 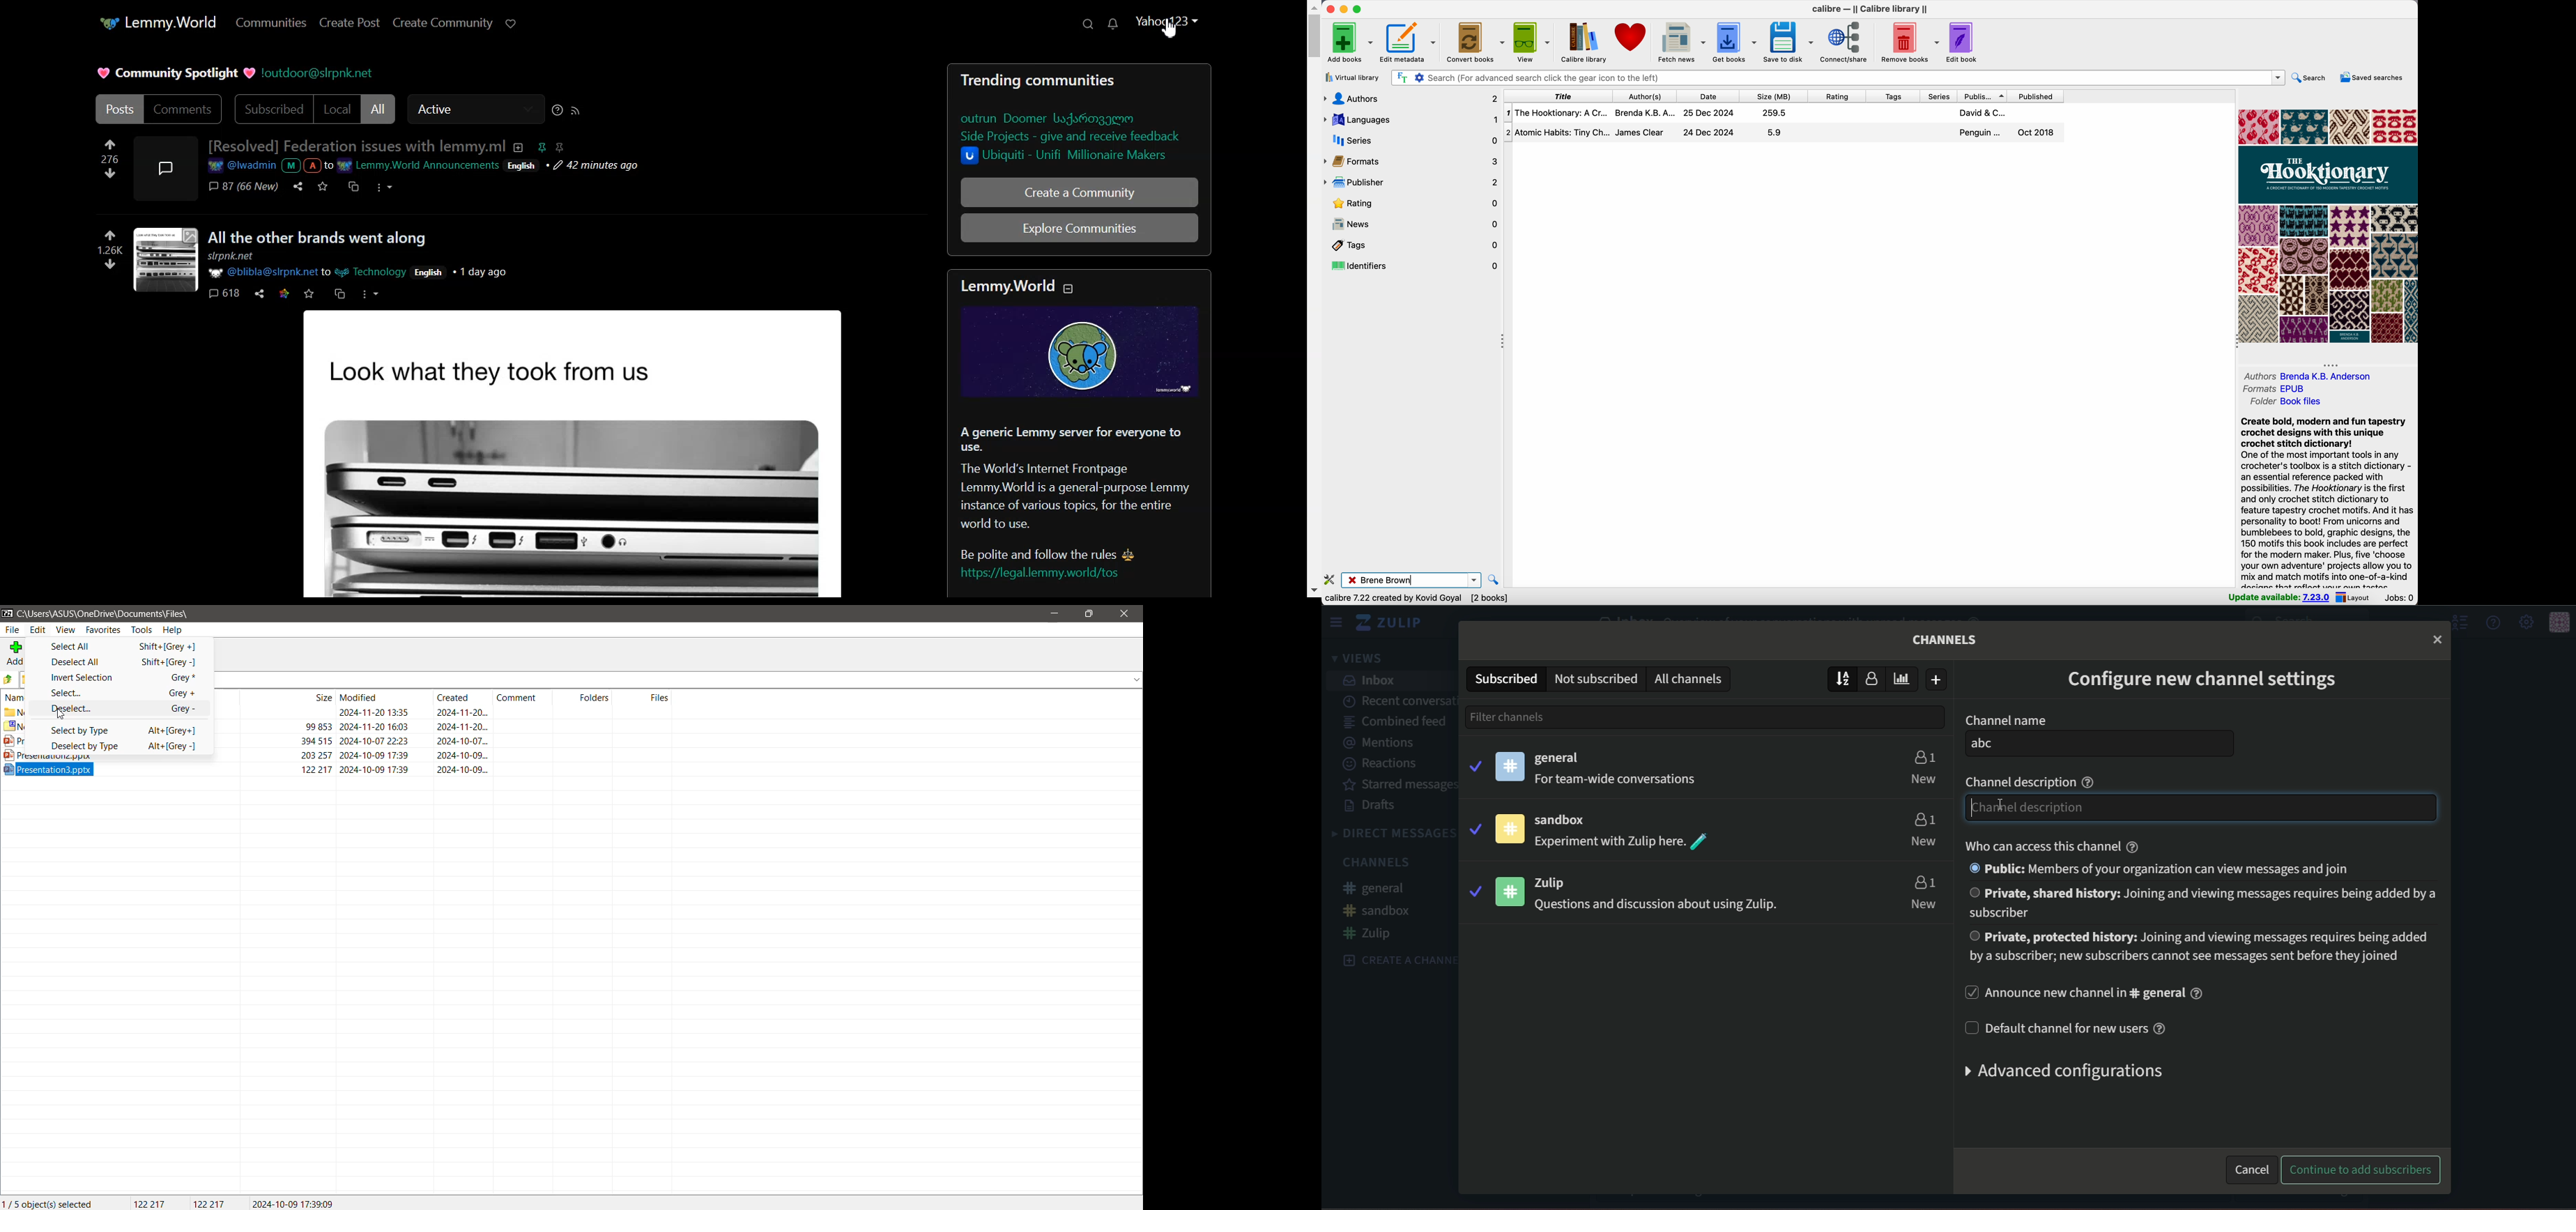 What do you see at coordinates (1359, 9) in the screenshot?
I see `maximize` at bounding box center [1359, 9].